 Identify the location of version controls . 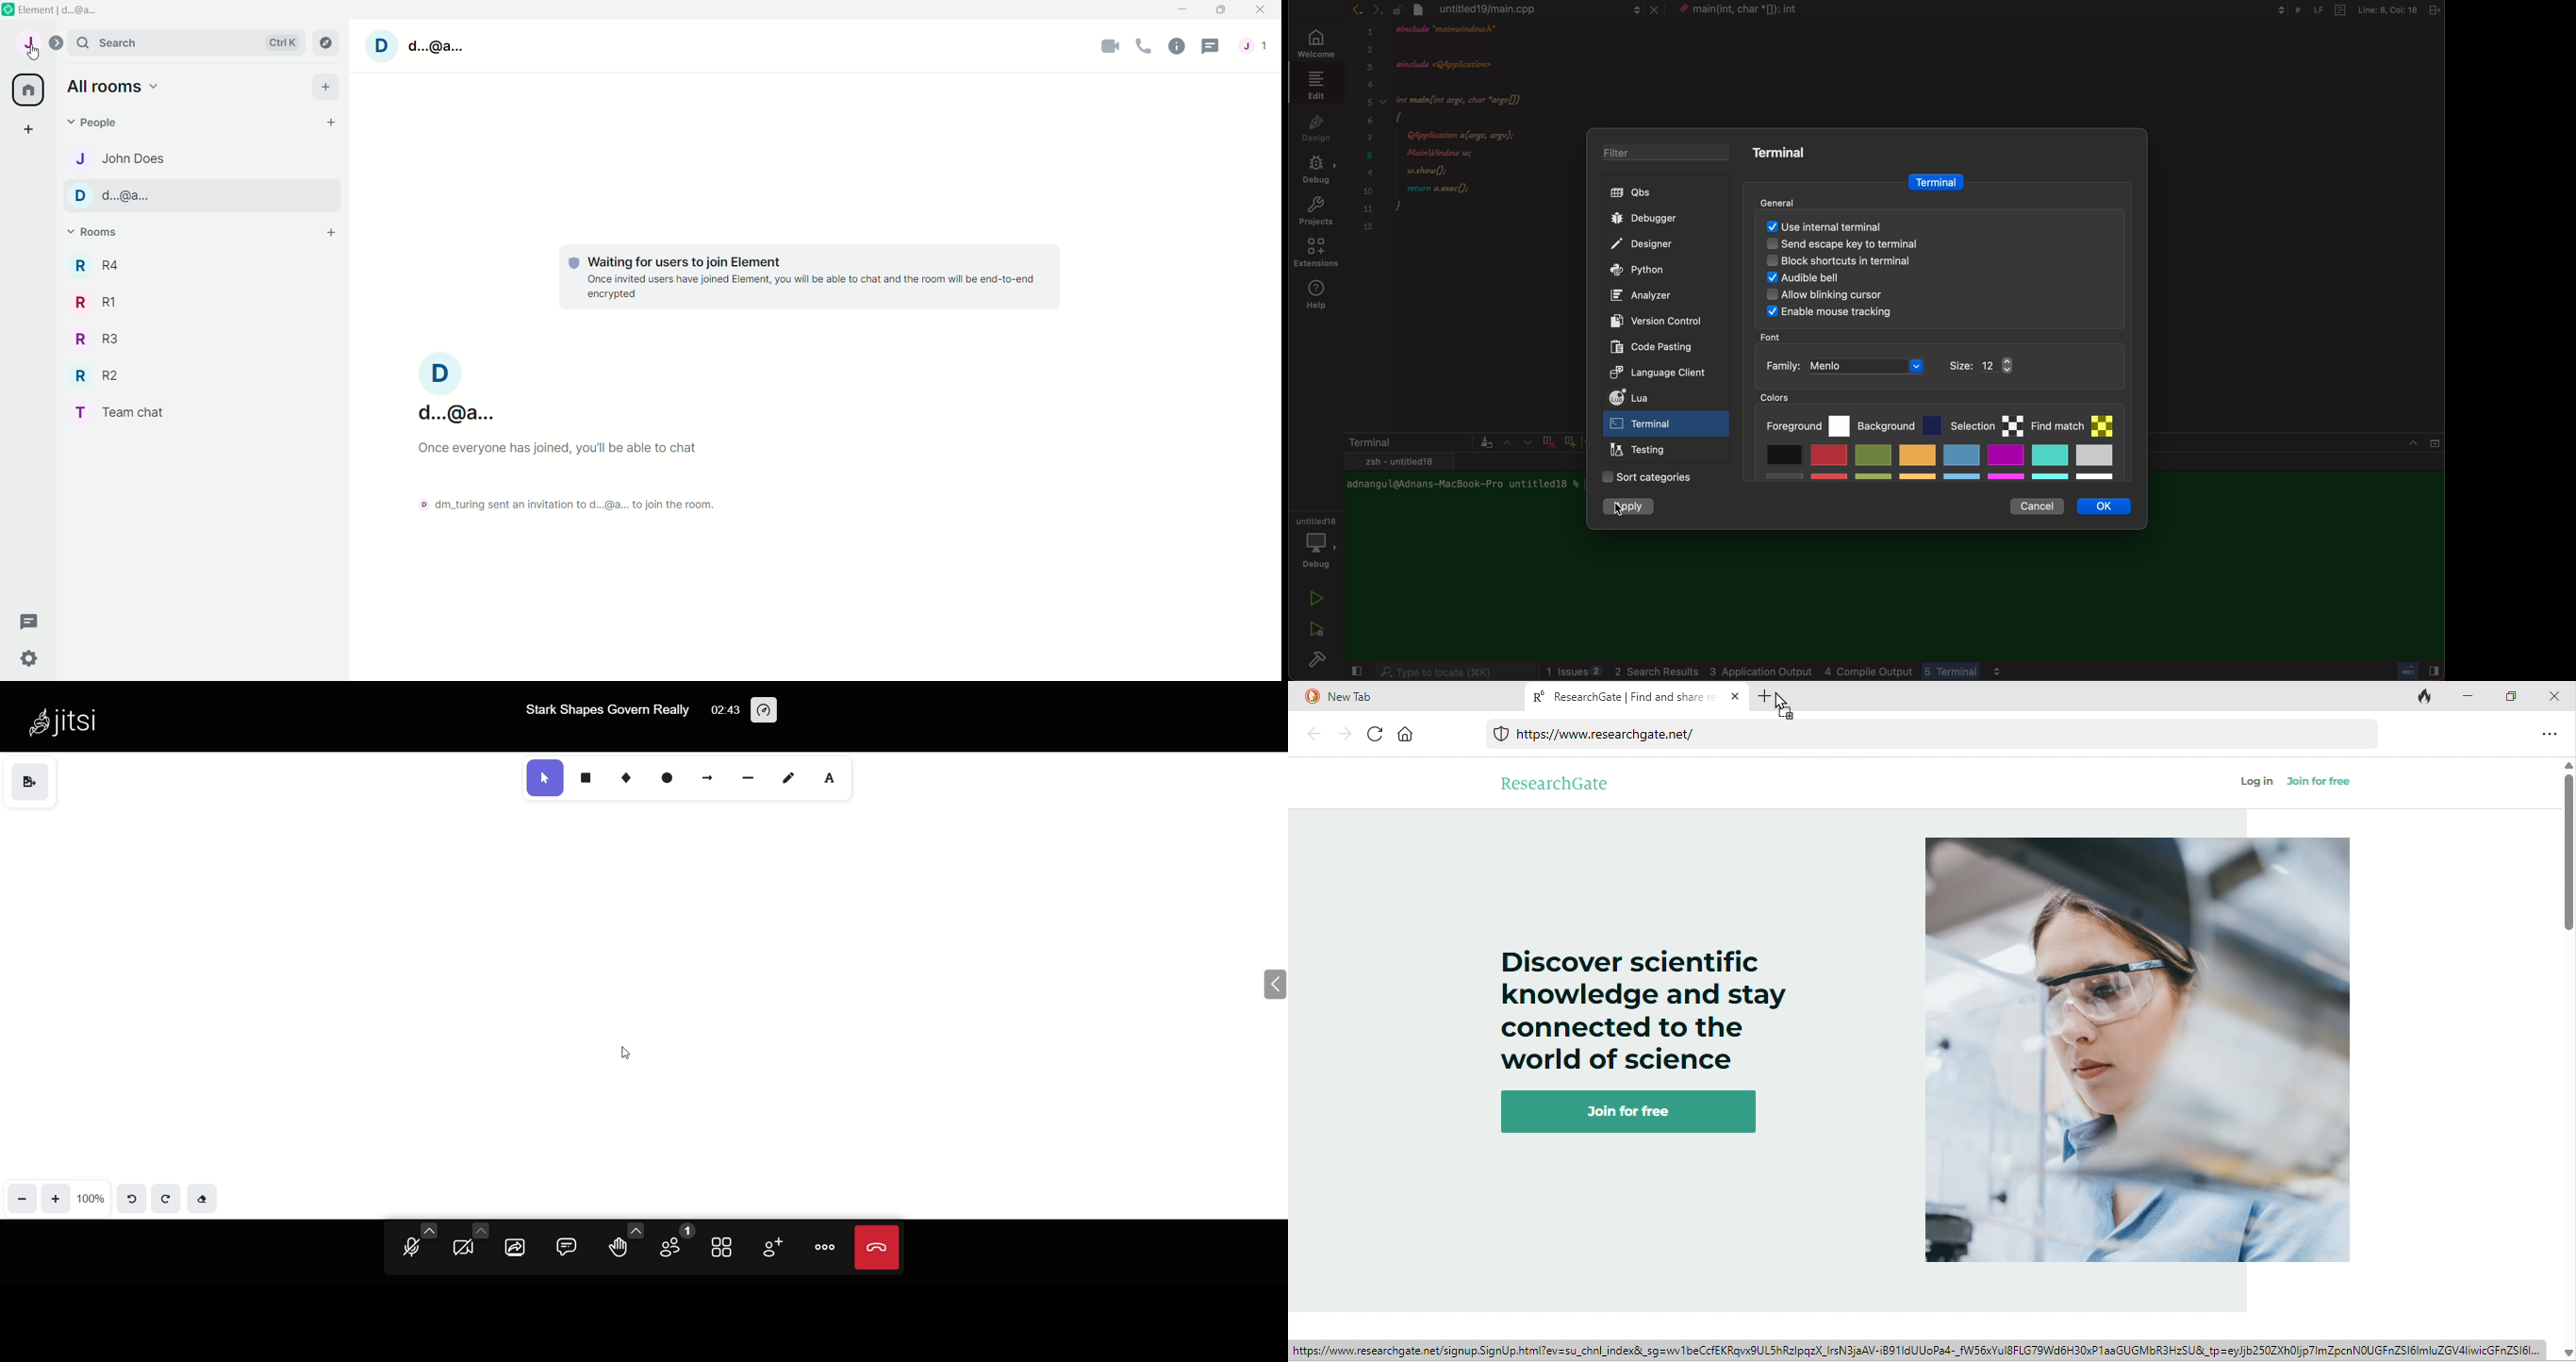
(1652, 320).